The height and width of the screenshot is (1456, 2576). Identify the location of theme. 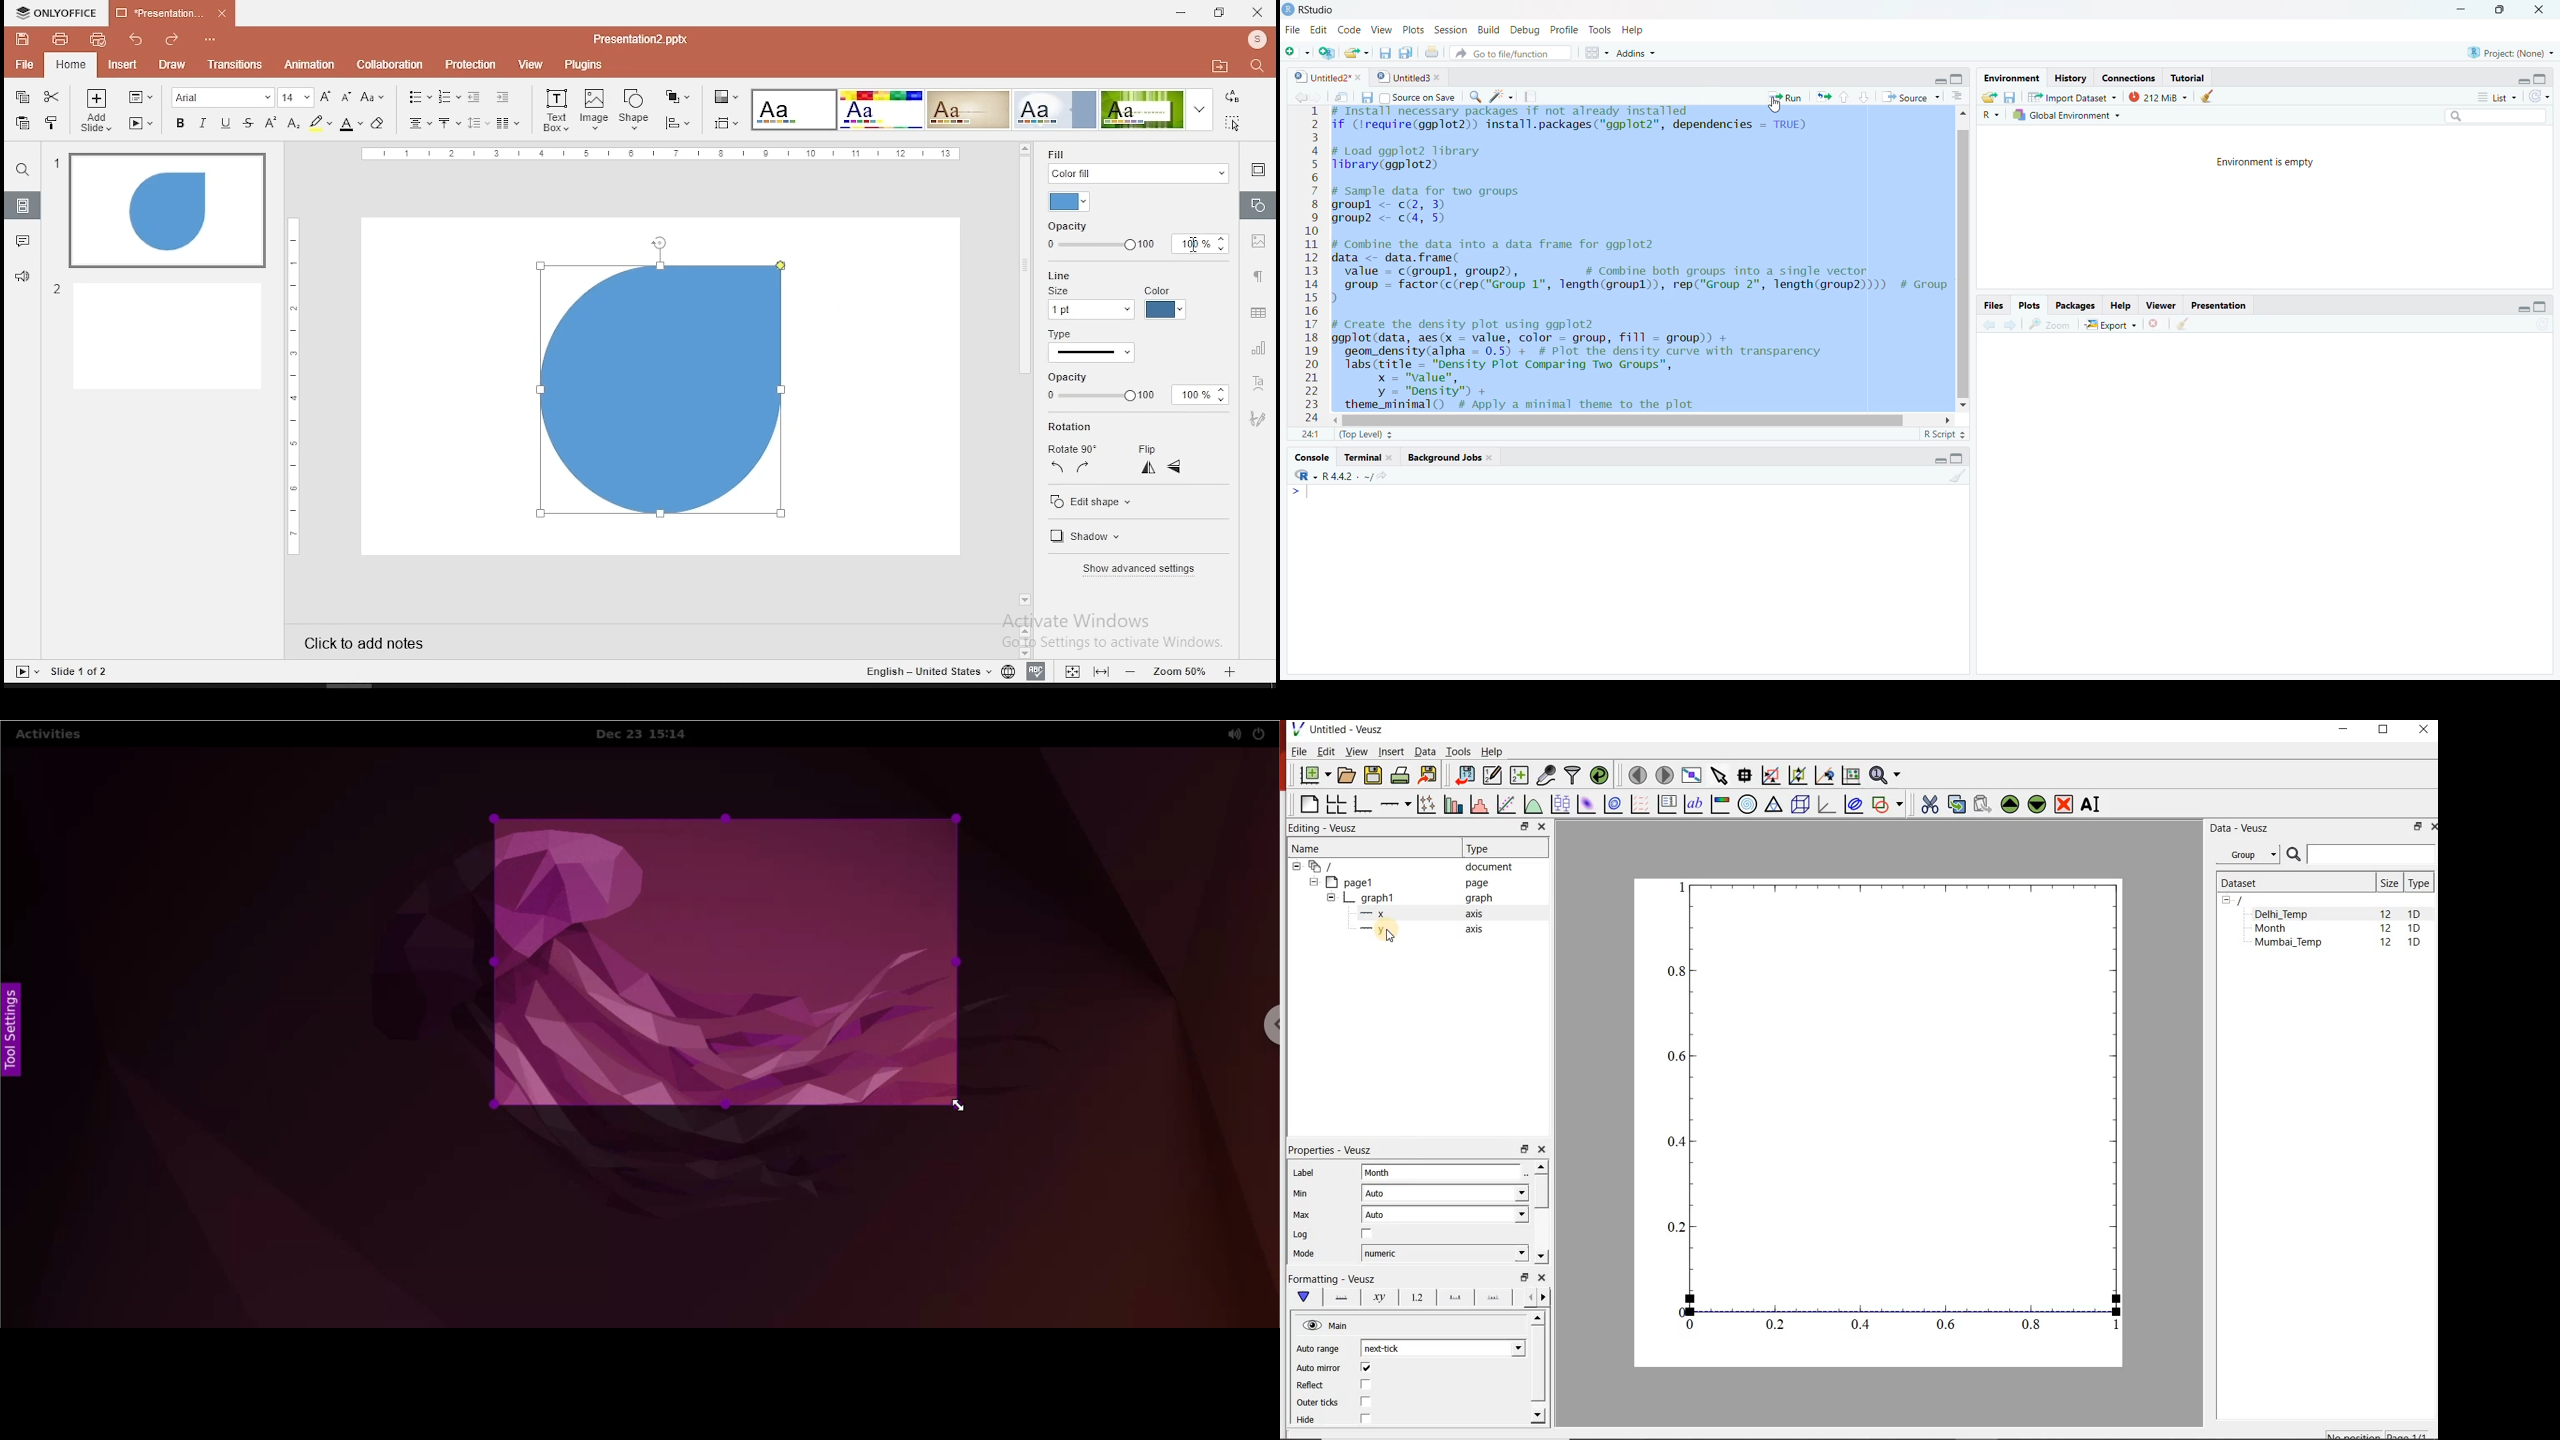
(1056, 109).